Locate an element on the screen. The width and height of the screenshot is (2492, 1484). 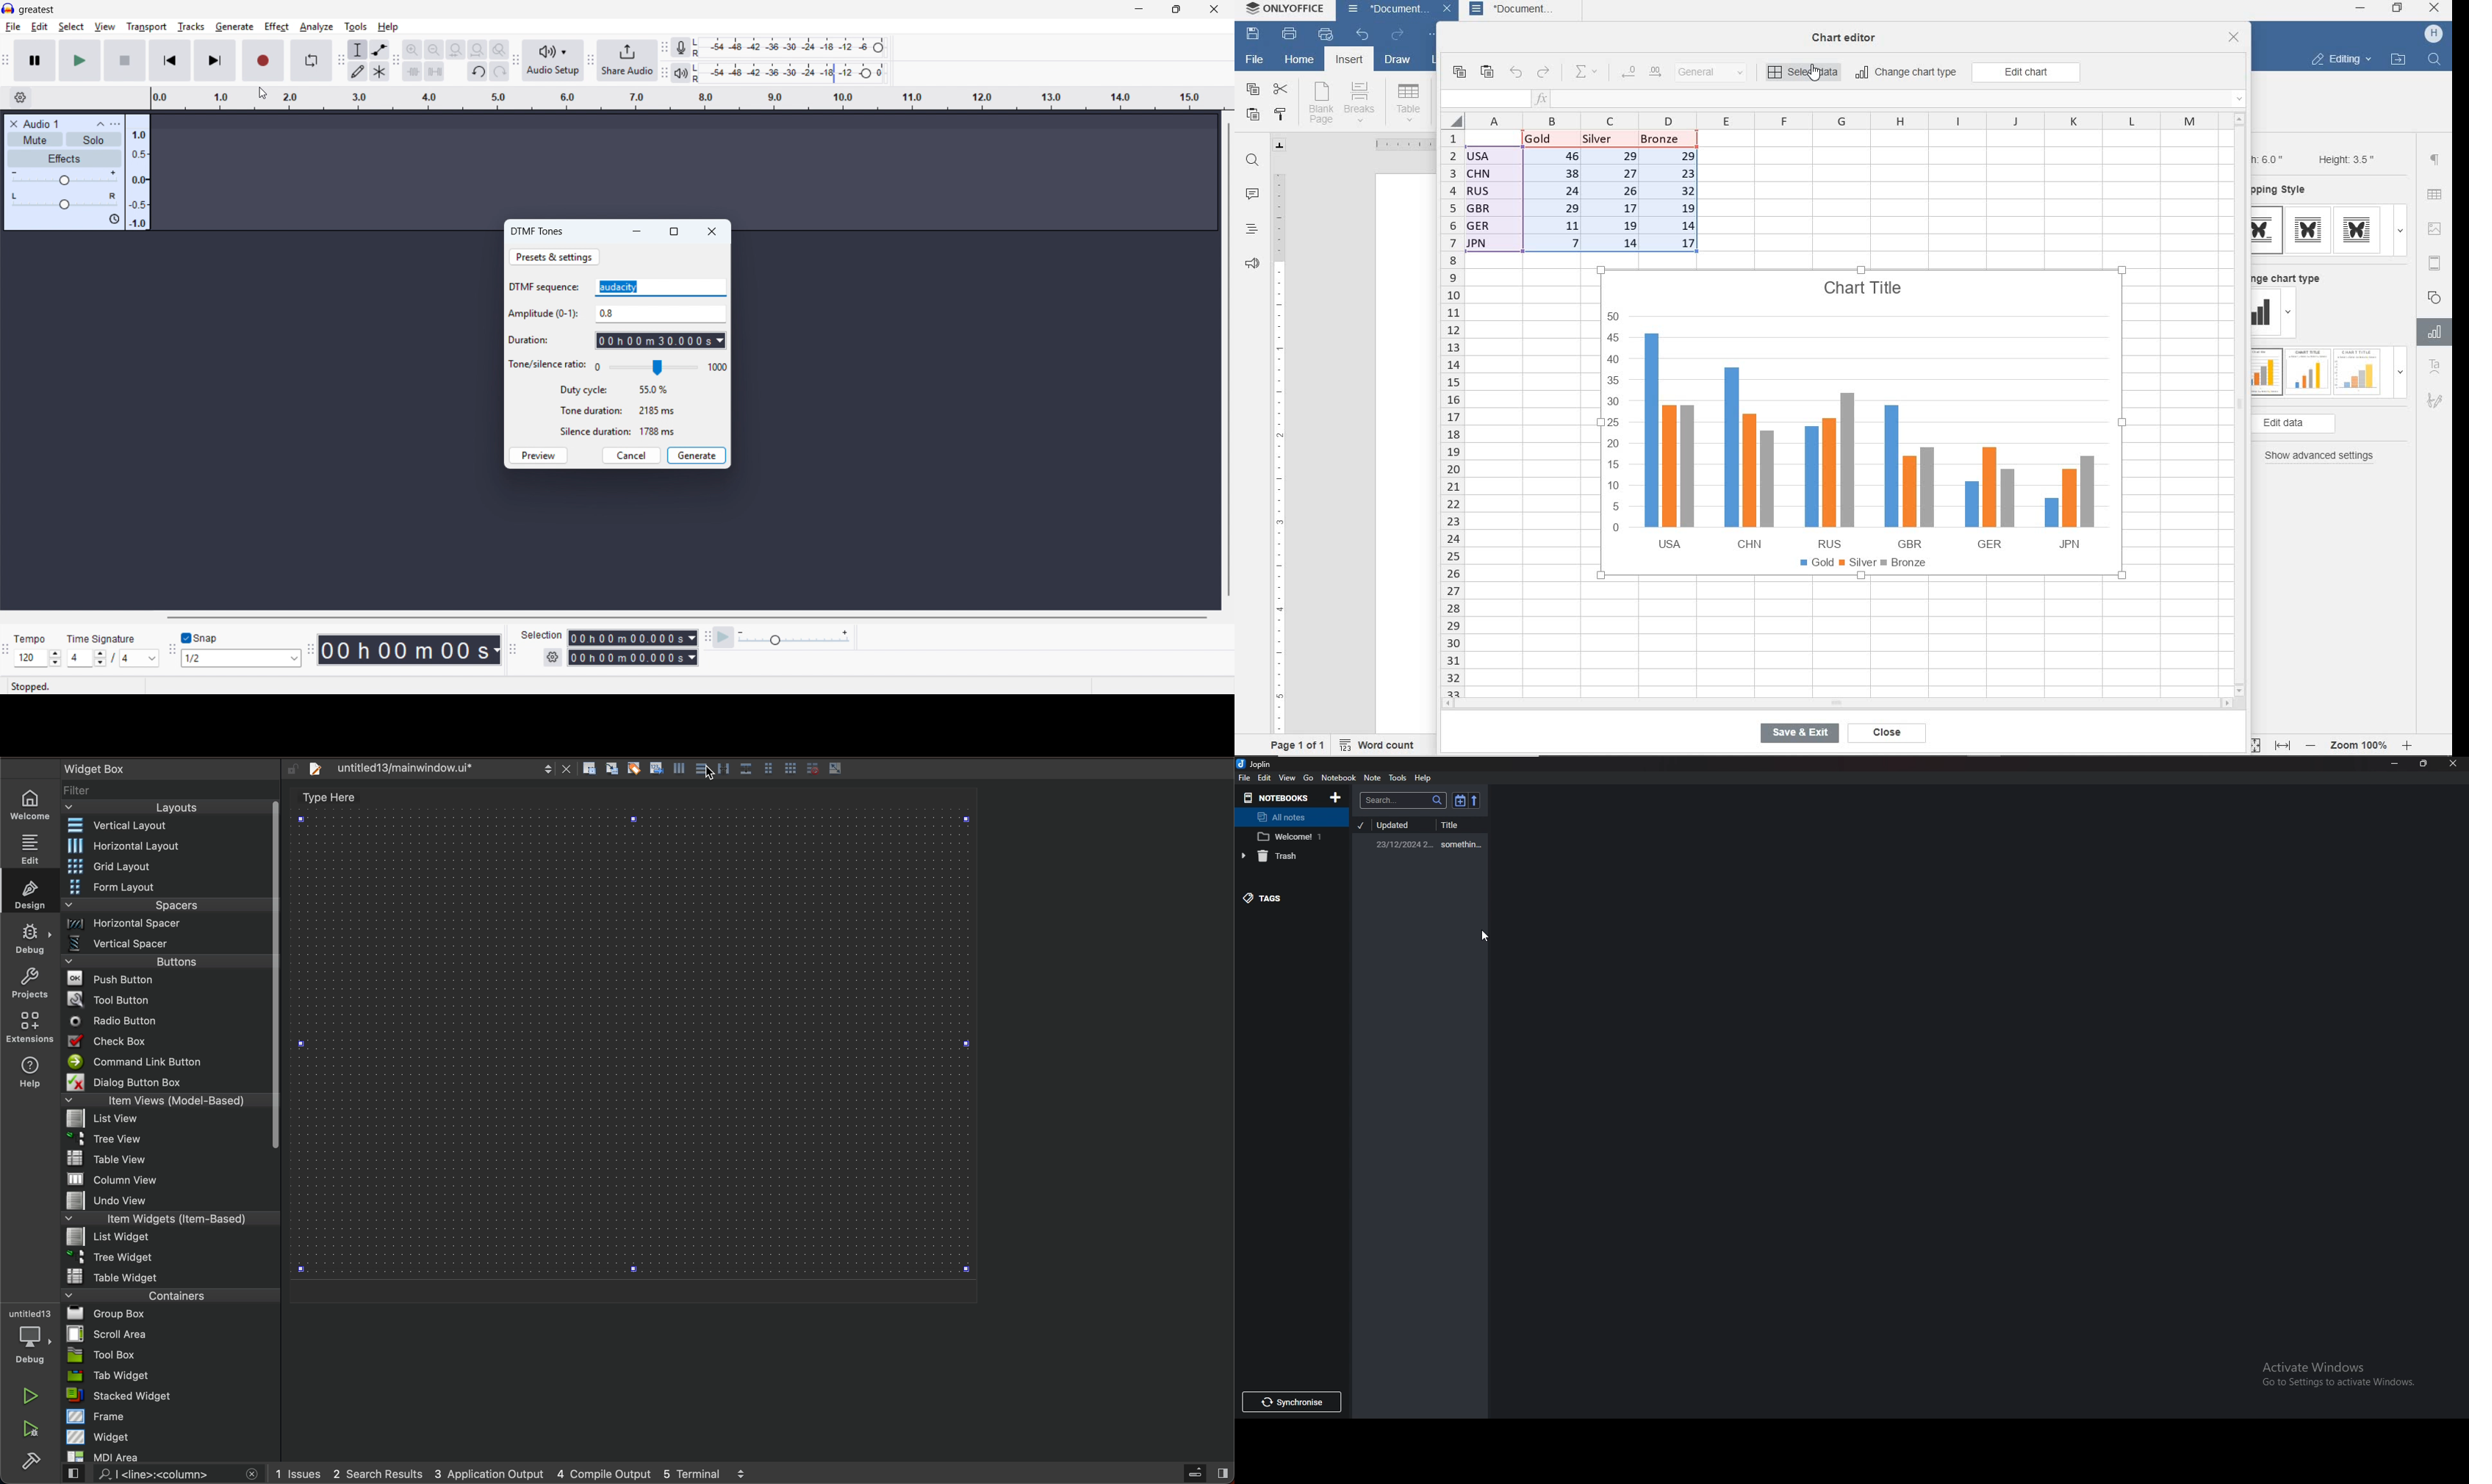
 is located at coordinates (745, 768).